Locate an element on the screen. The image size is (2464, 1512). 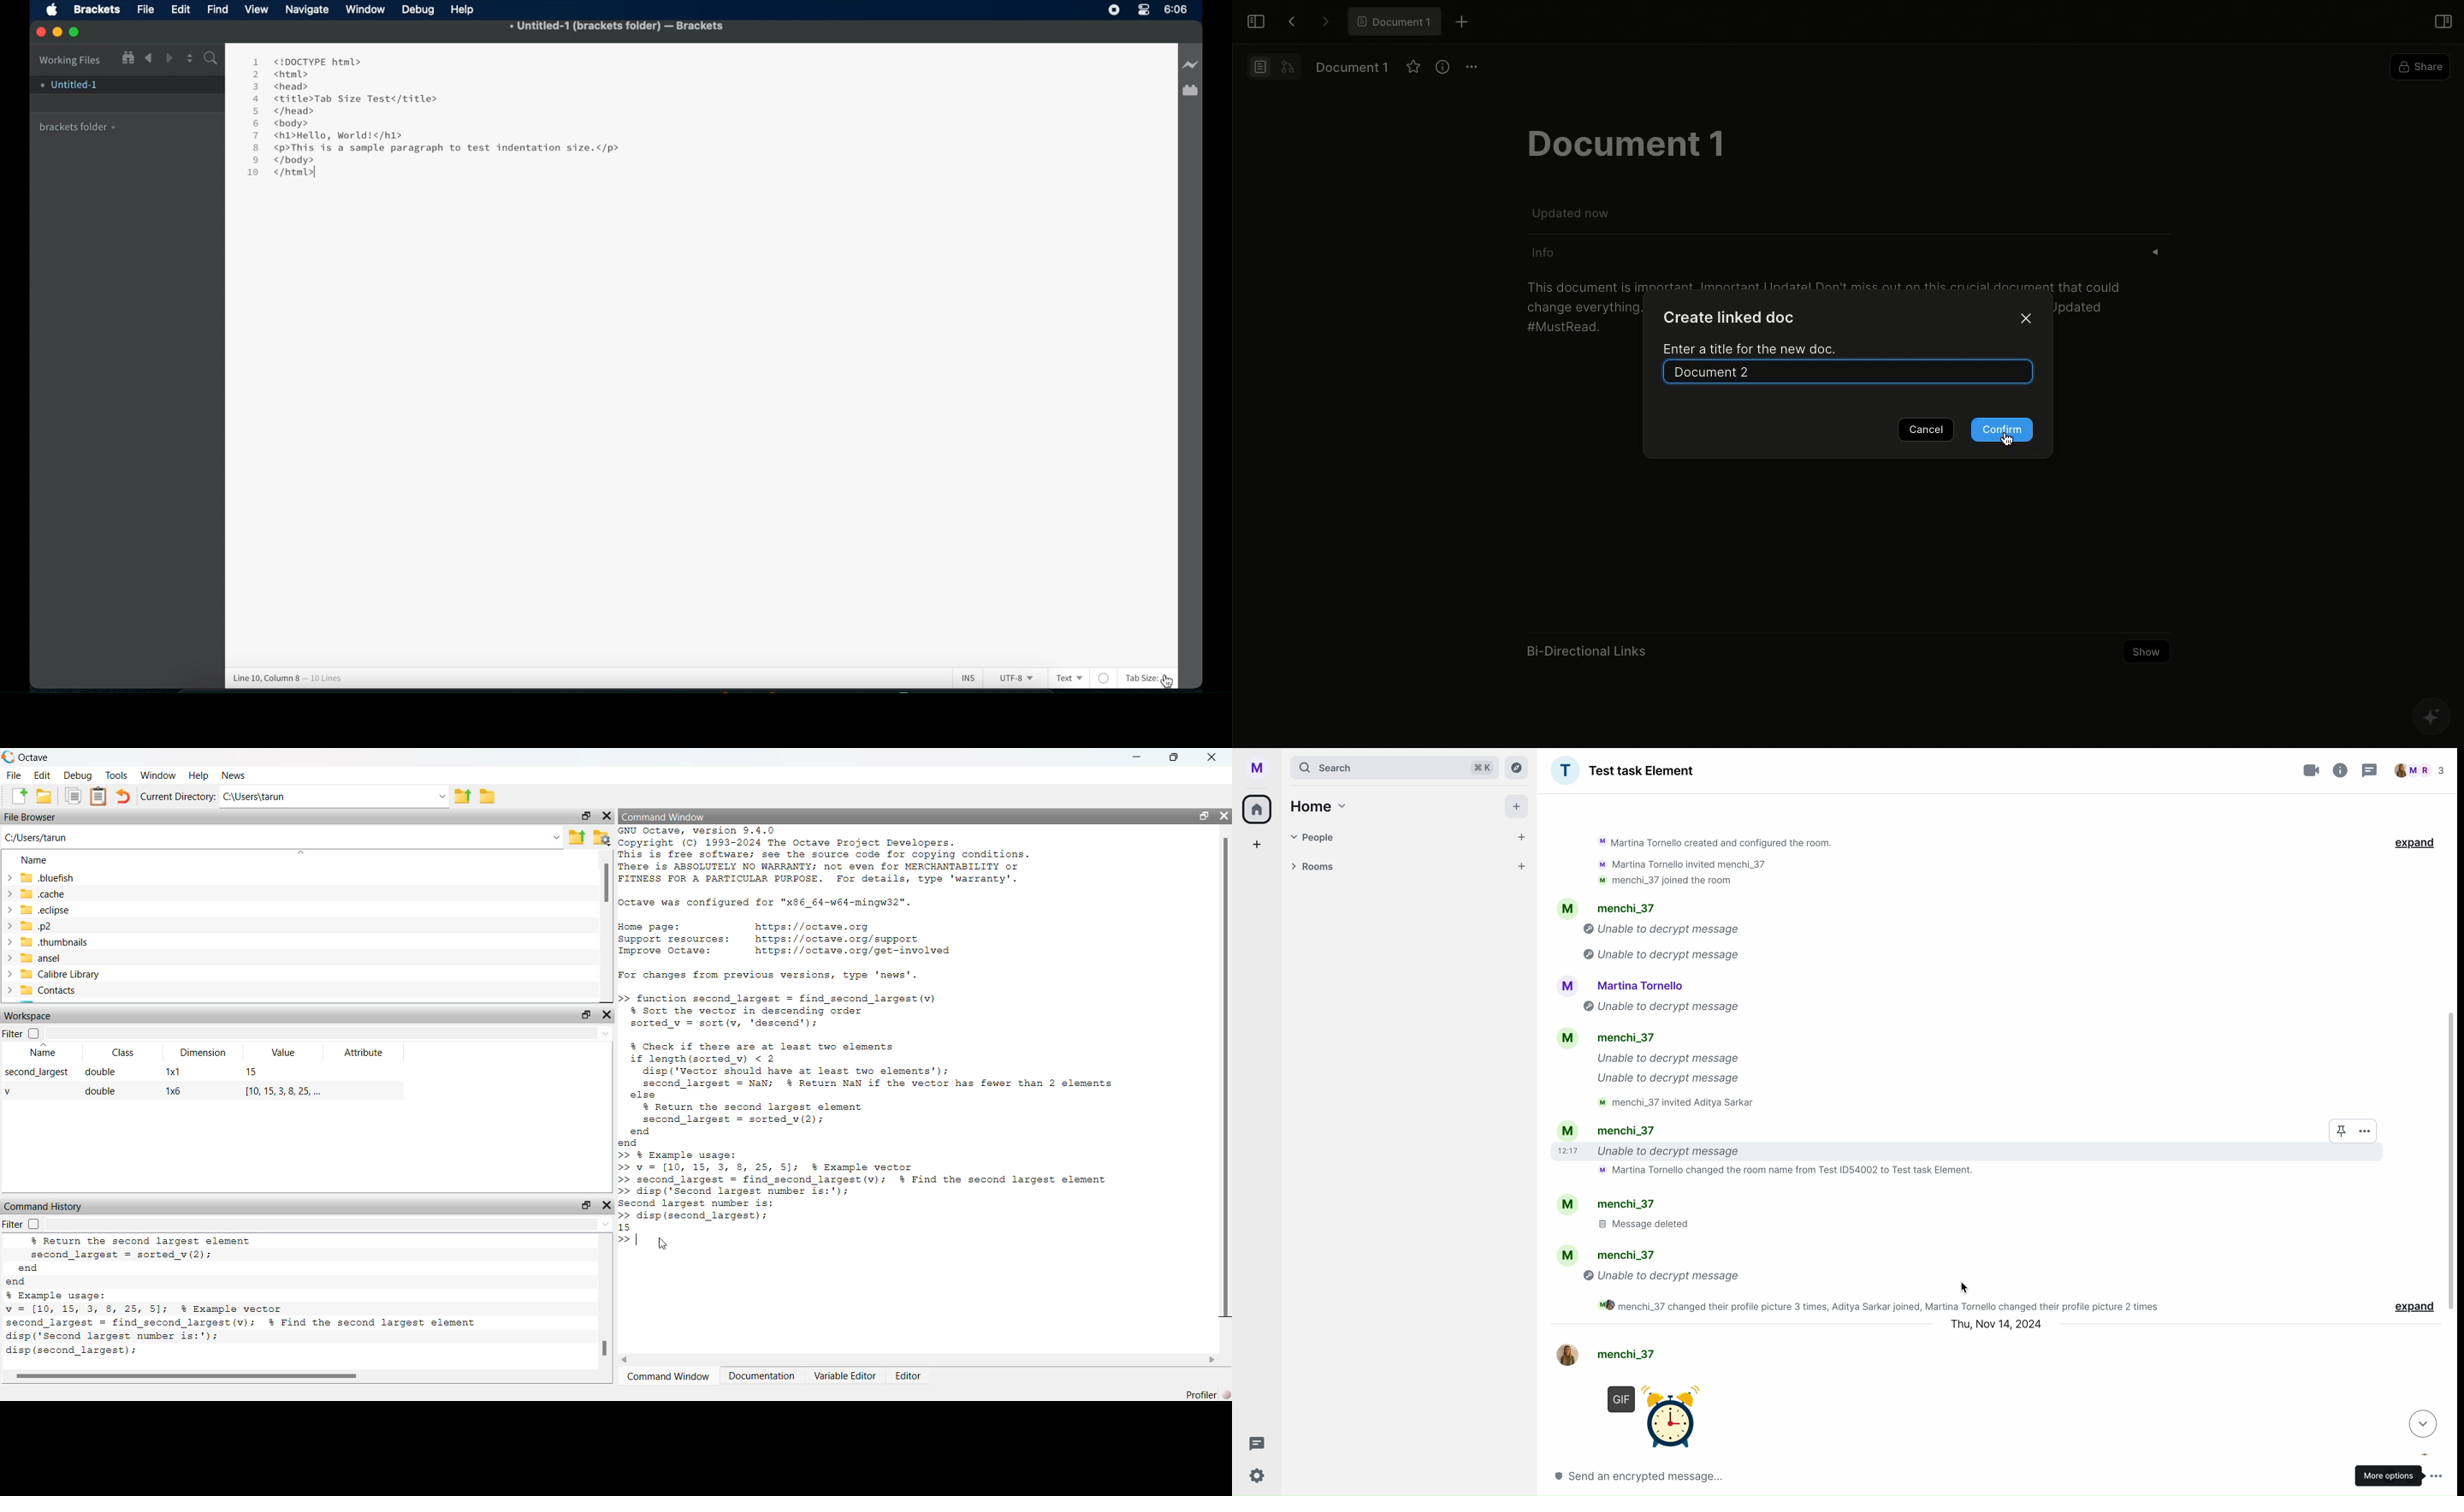
one directory up is located at coordinates (466, 797).